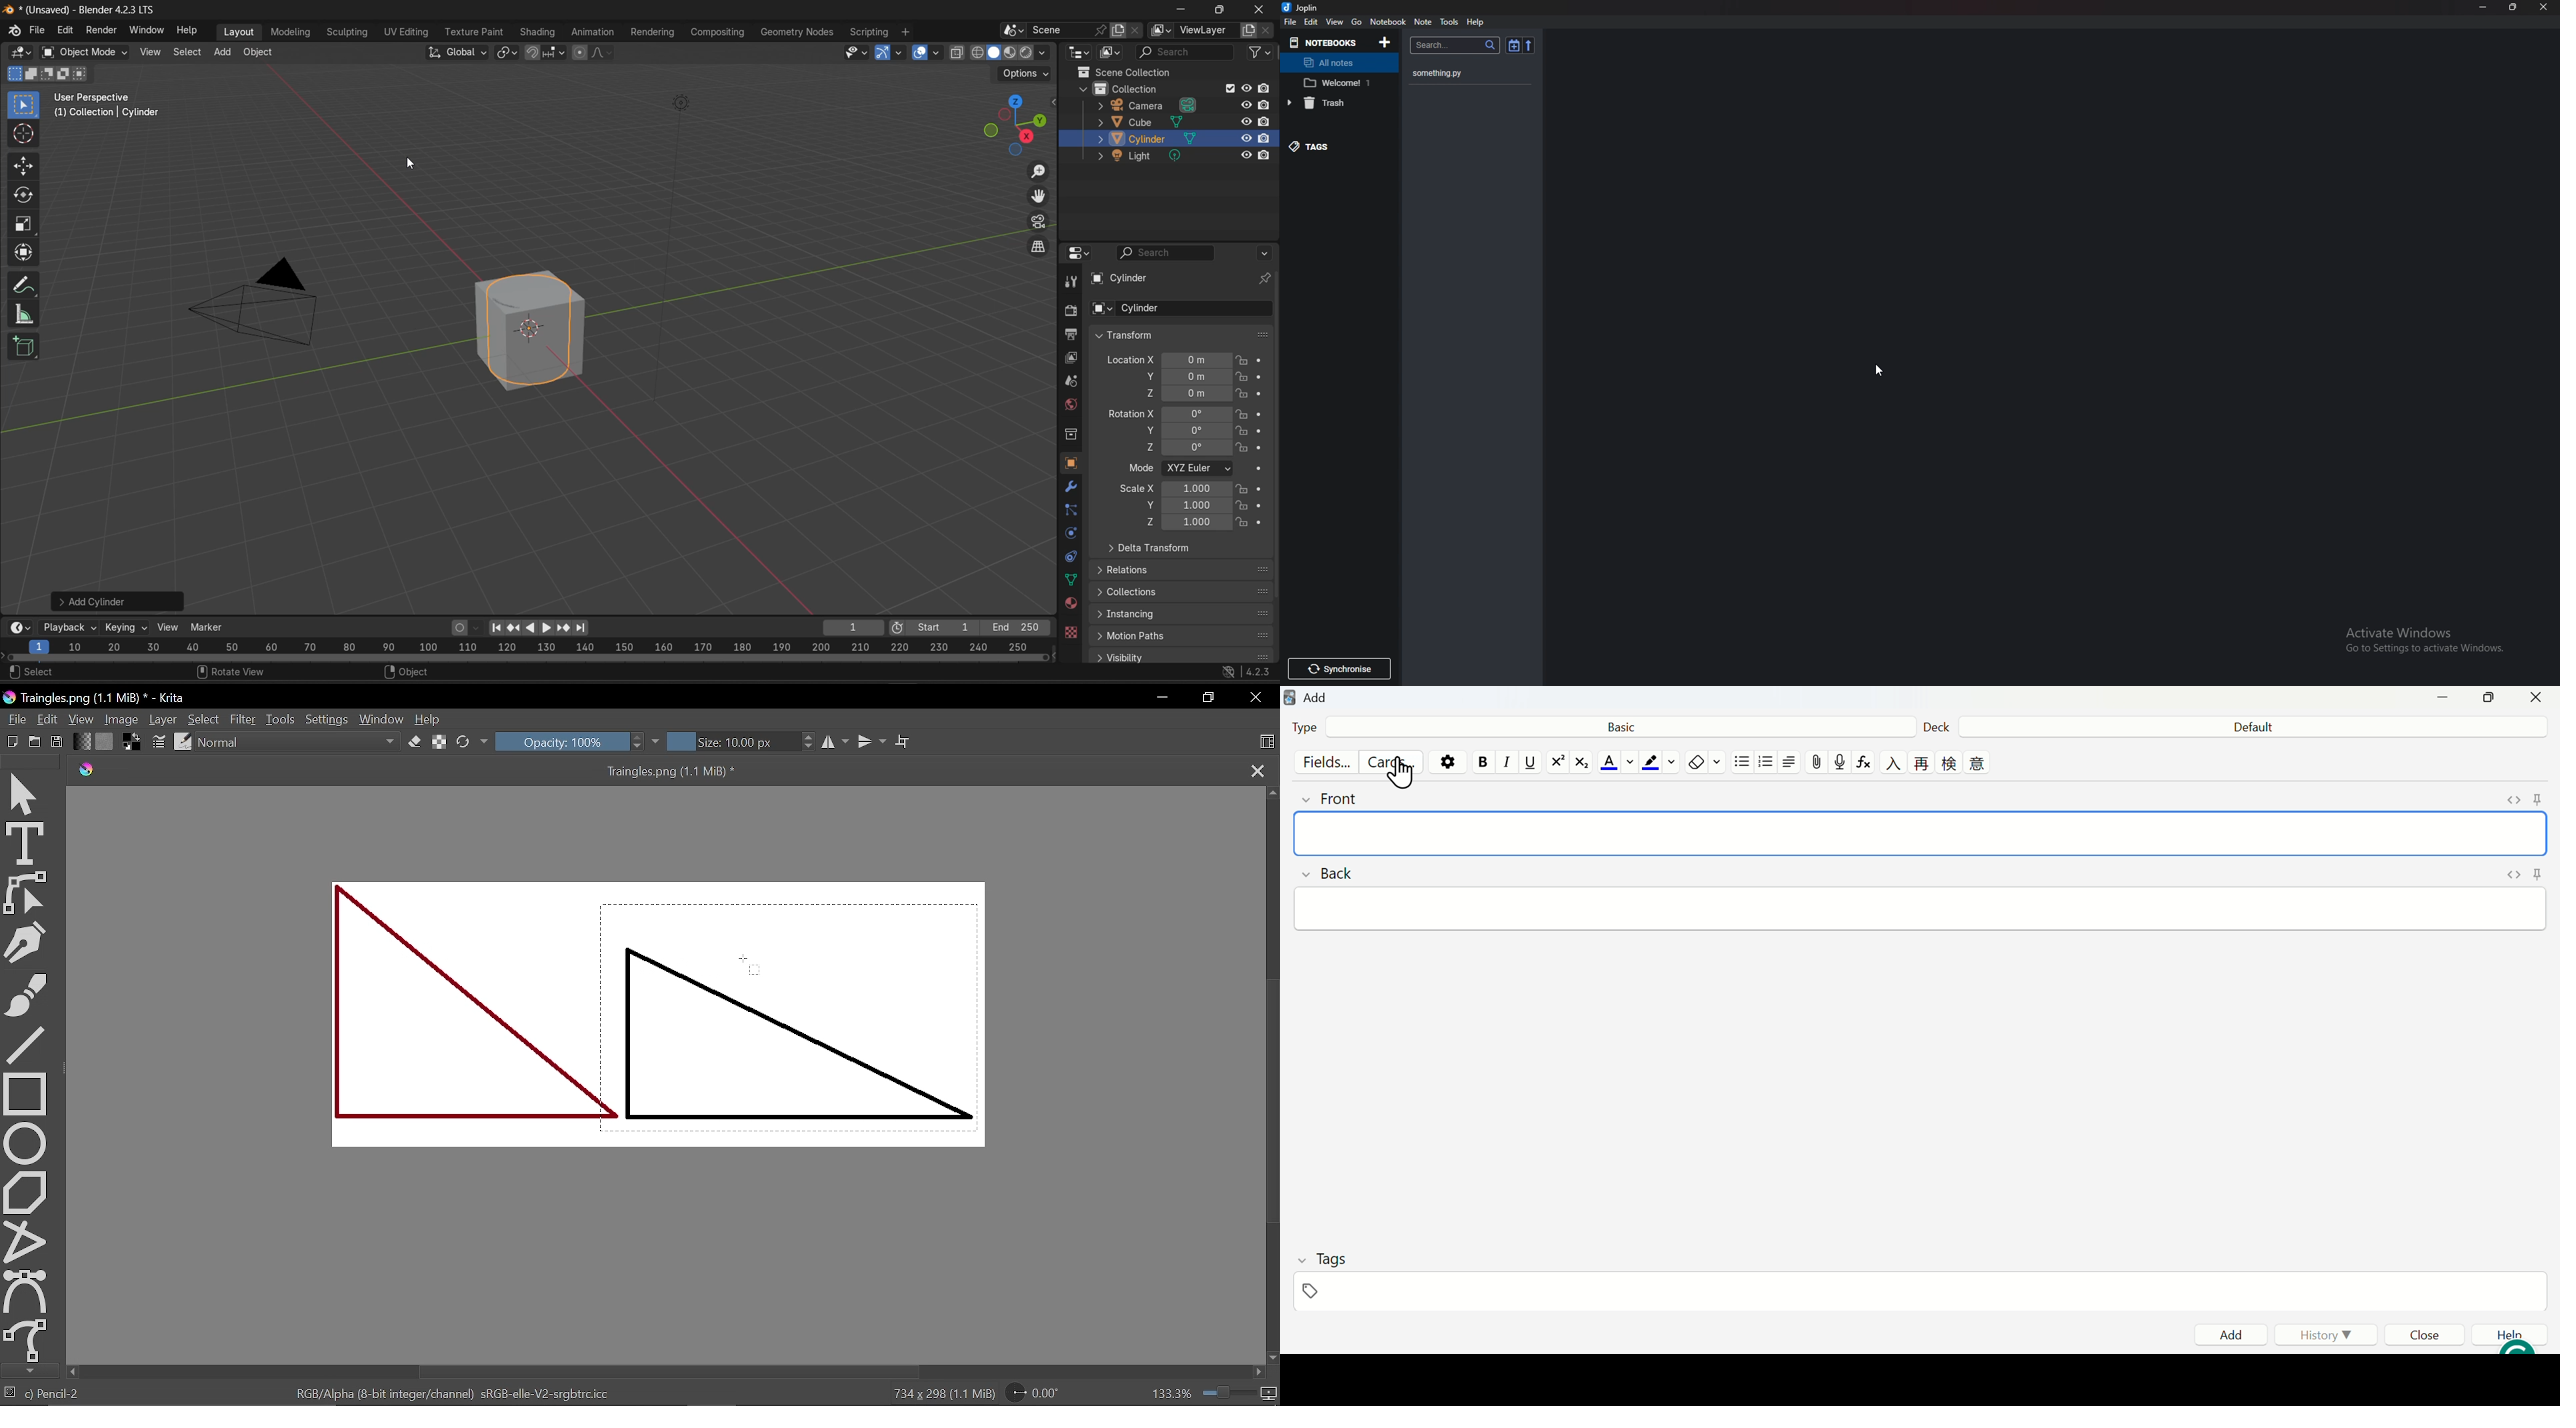  Describe the element at coordinates (1300, 8) in the screenshot. I see `joplin` at that location.